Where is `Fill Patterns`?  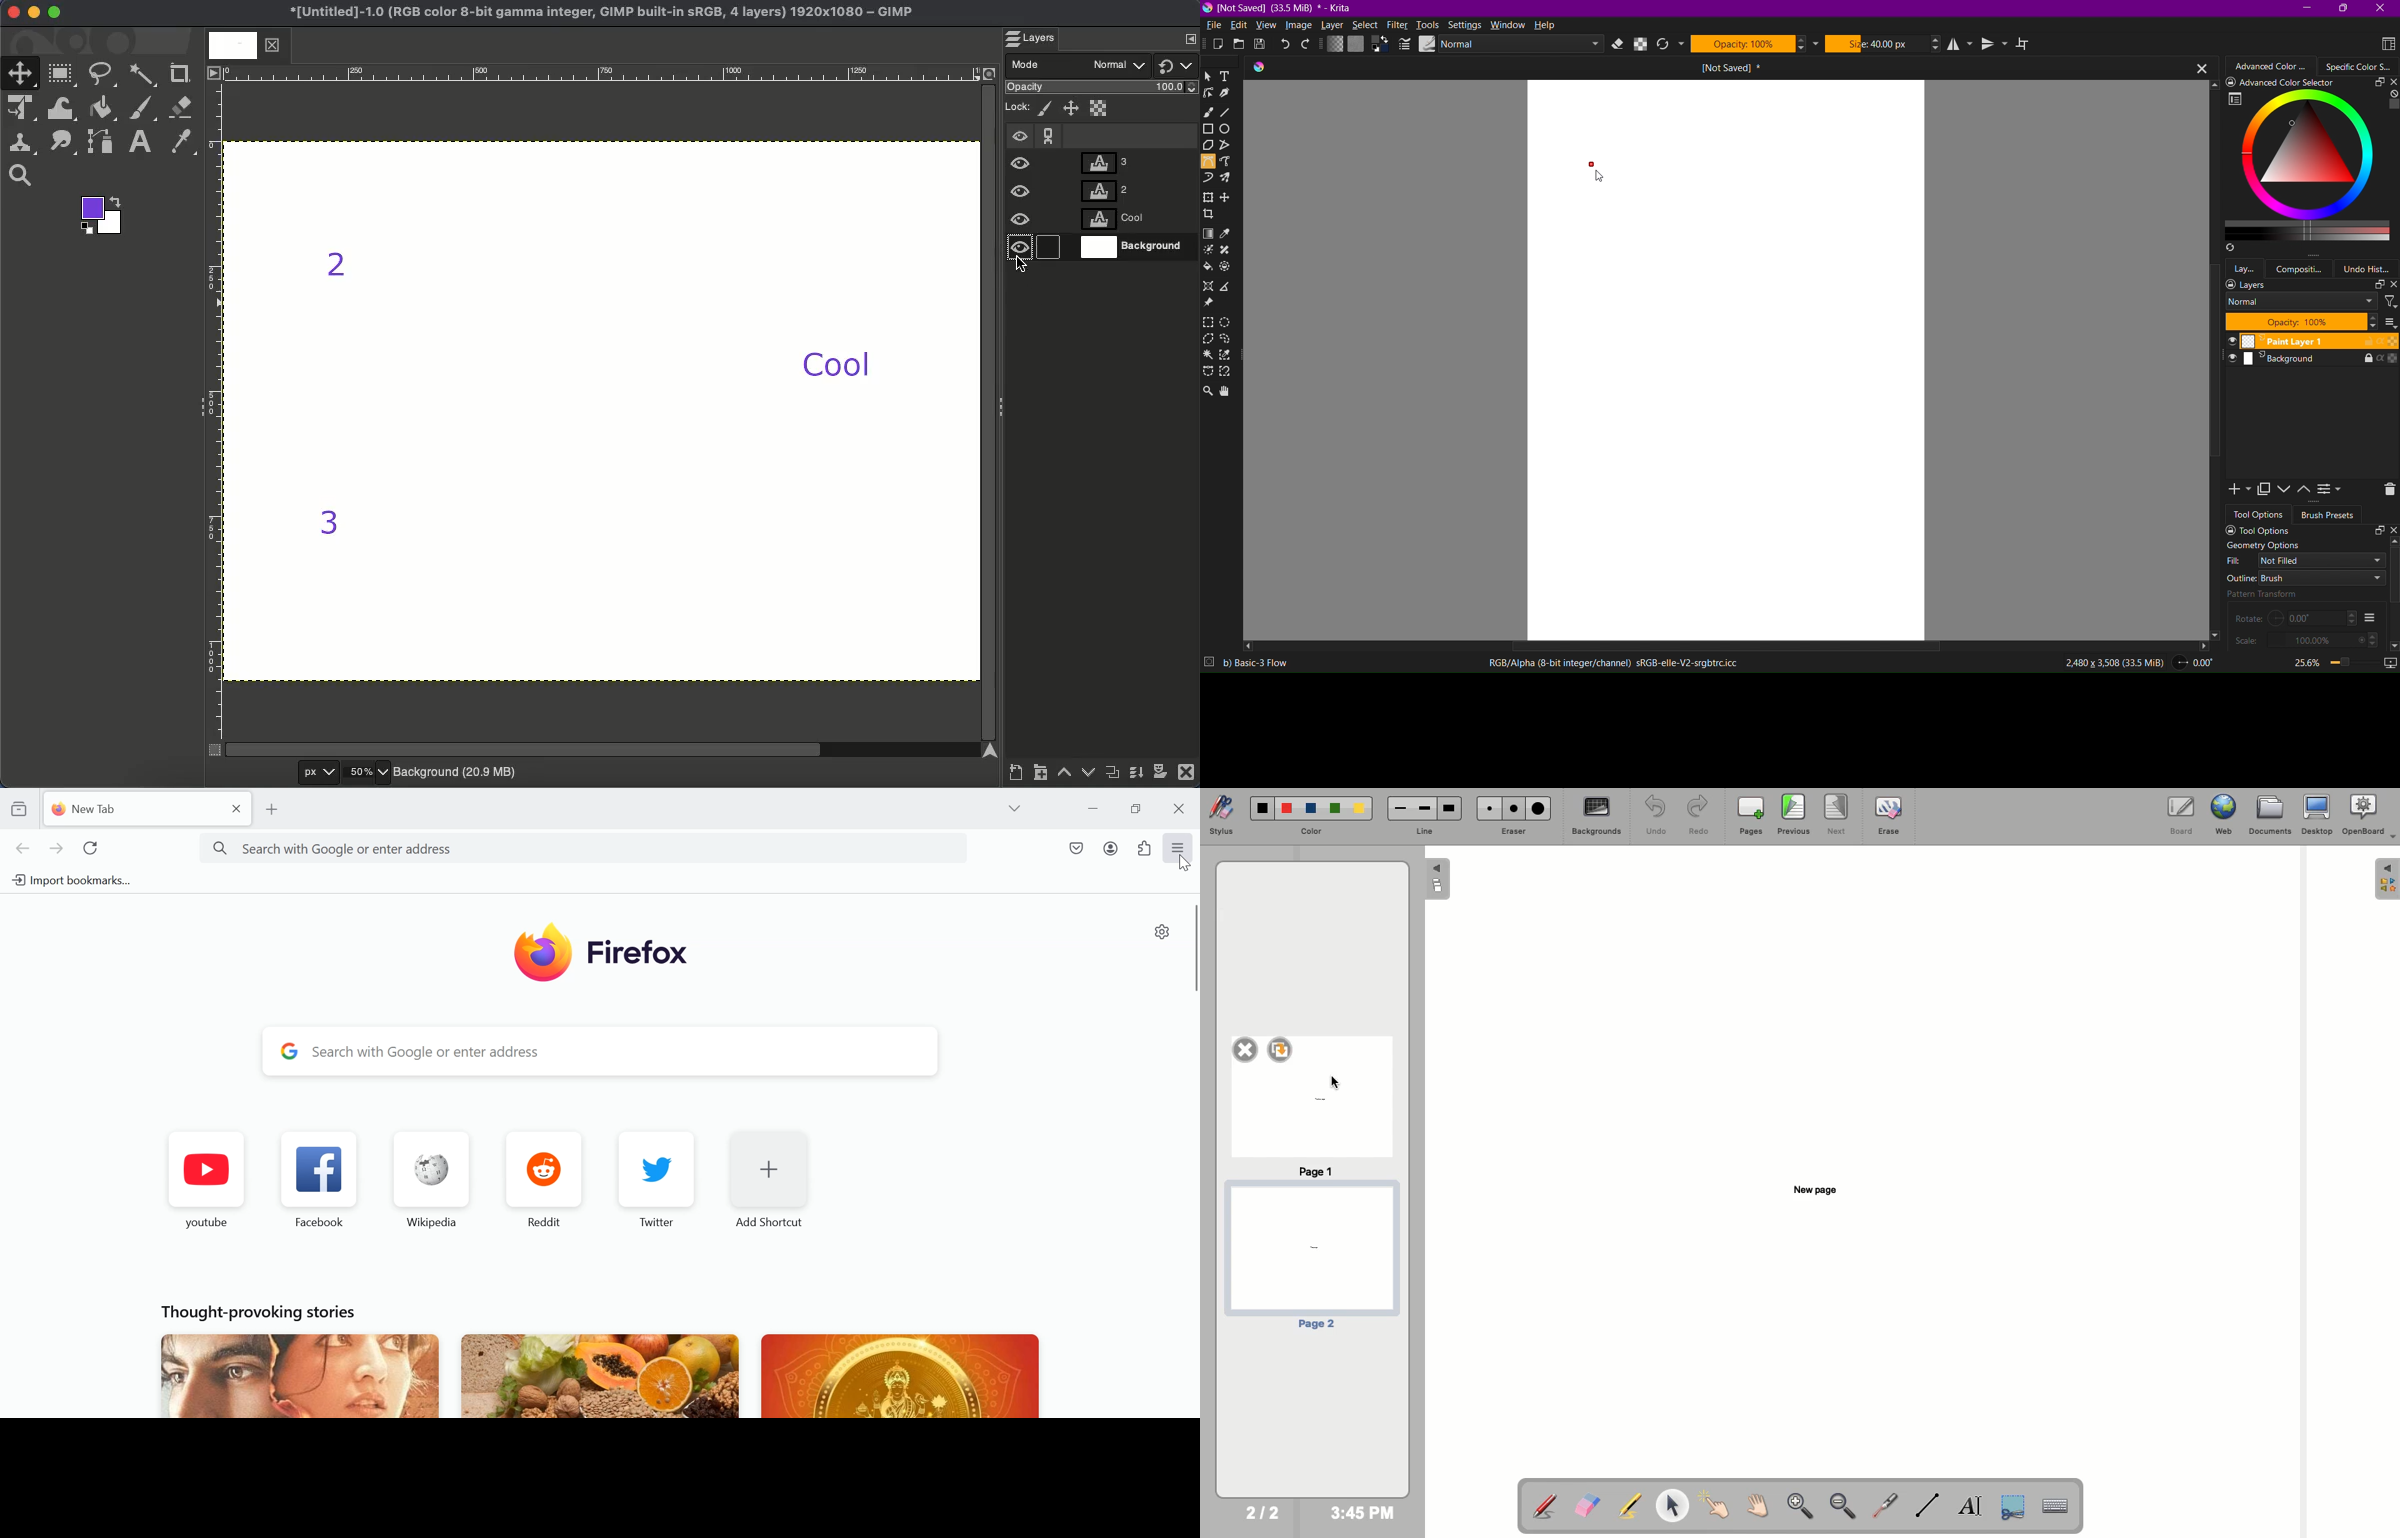
Fill Patterns is located at coordinates (1356, 45).